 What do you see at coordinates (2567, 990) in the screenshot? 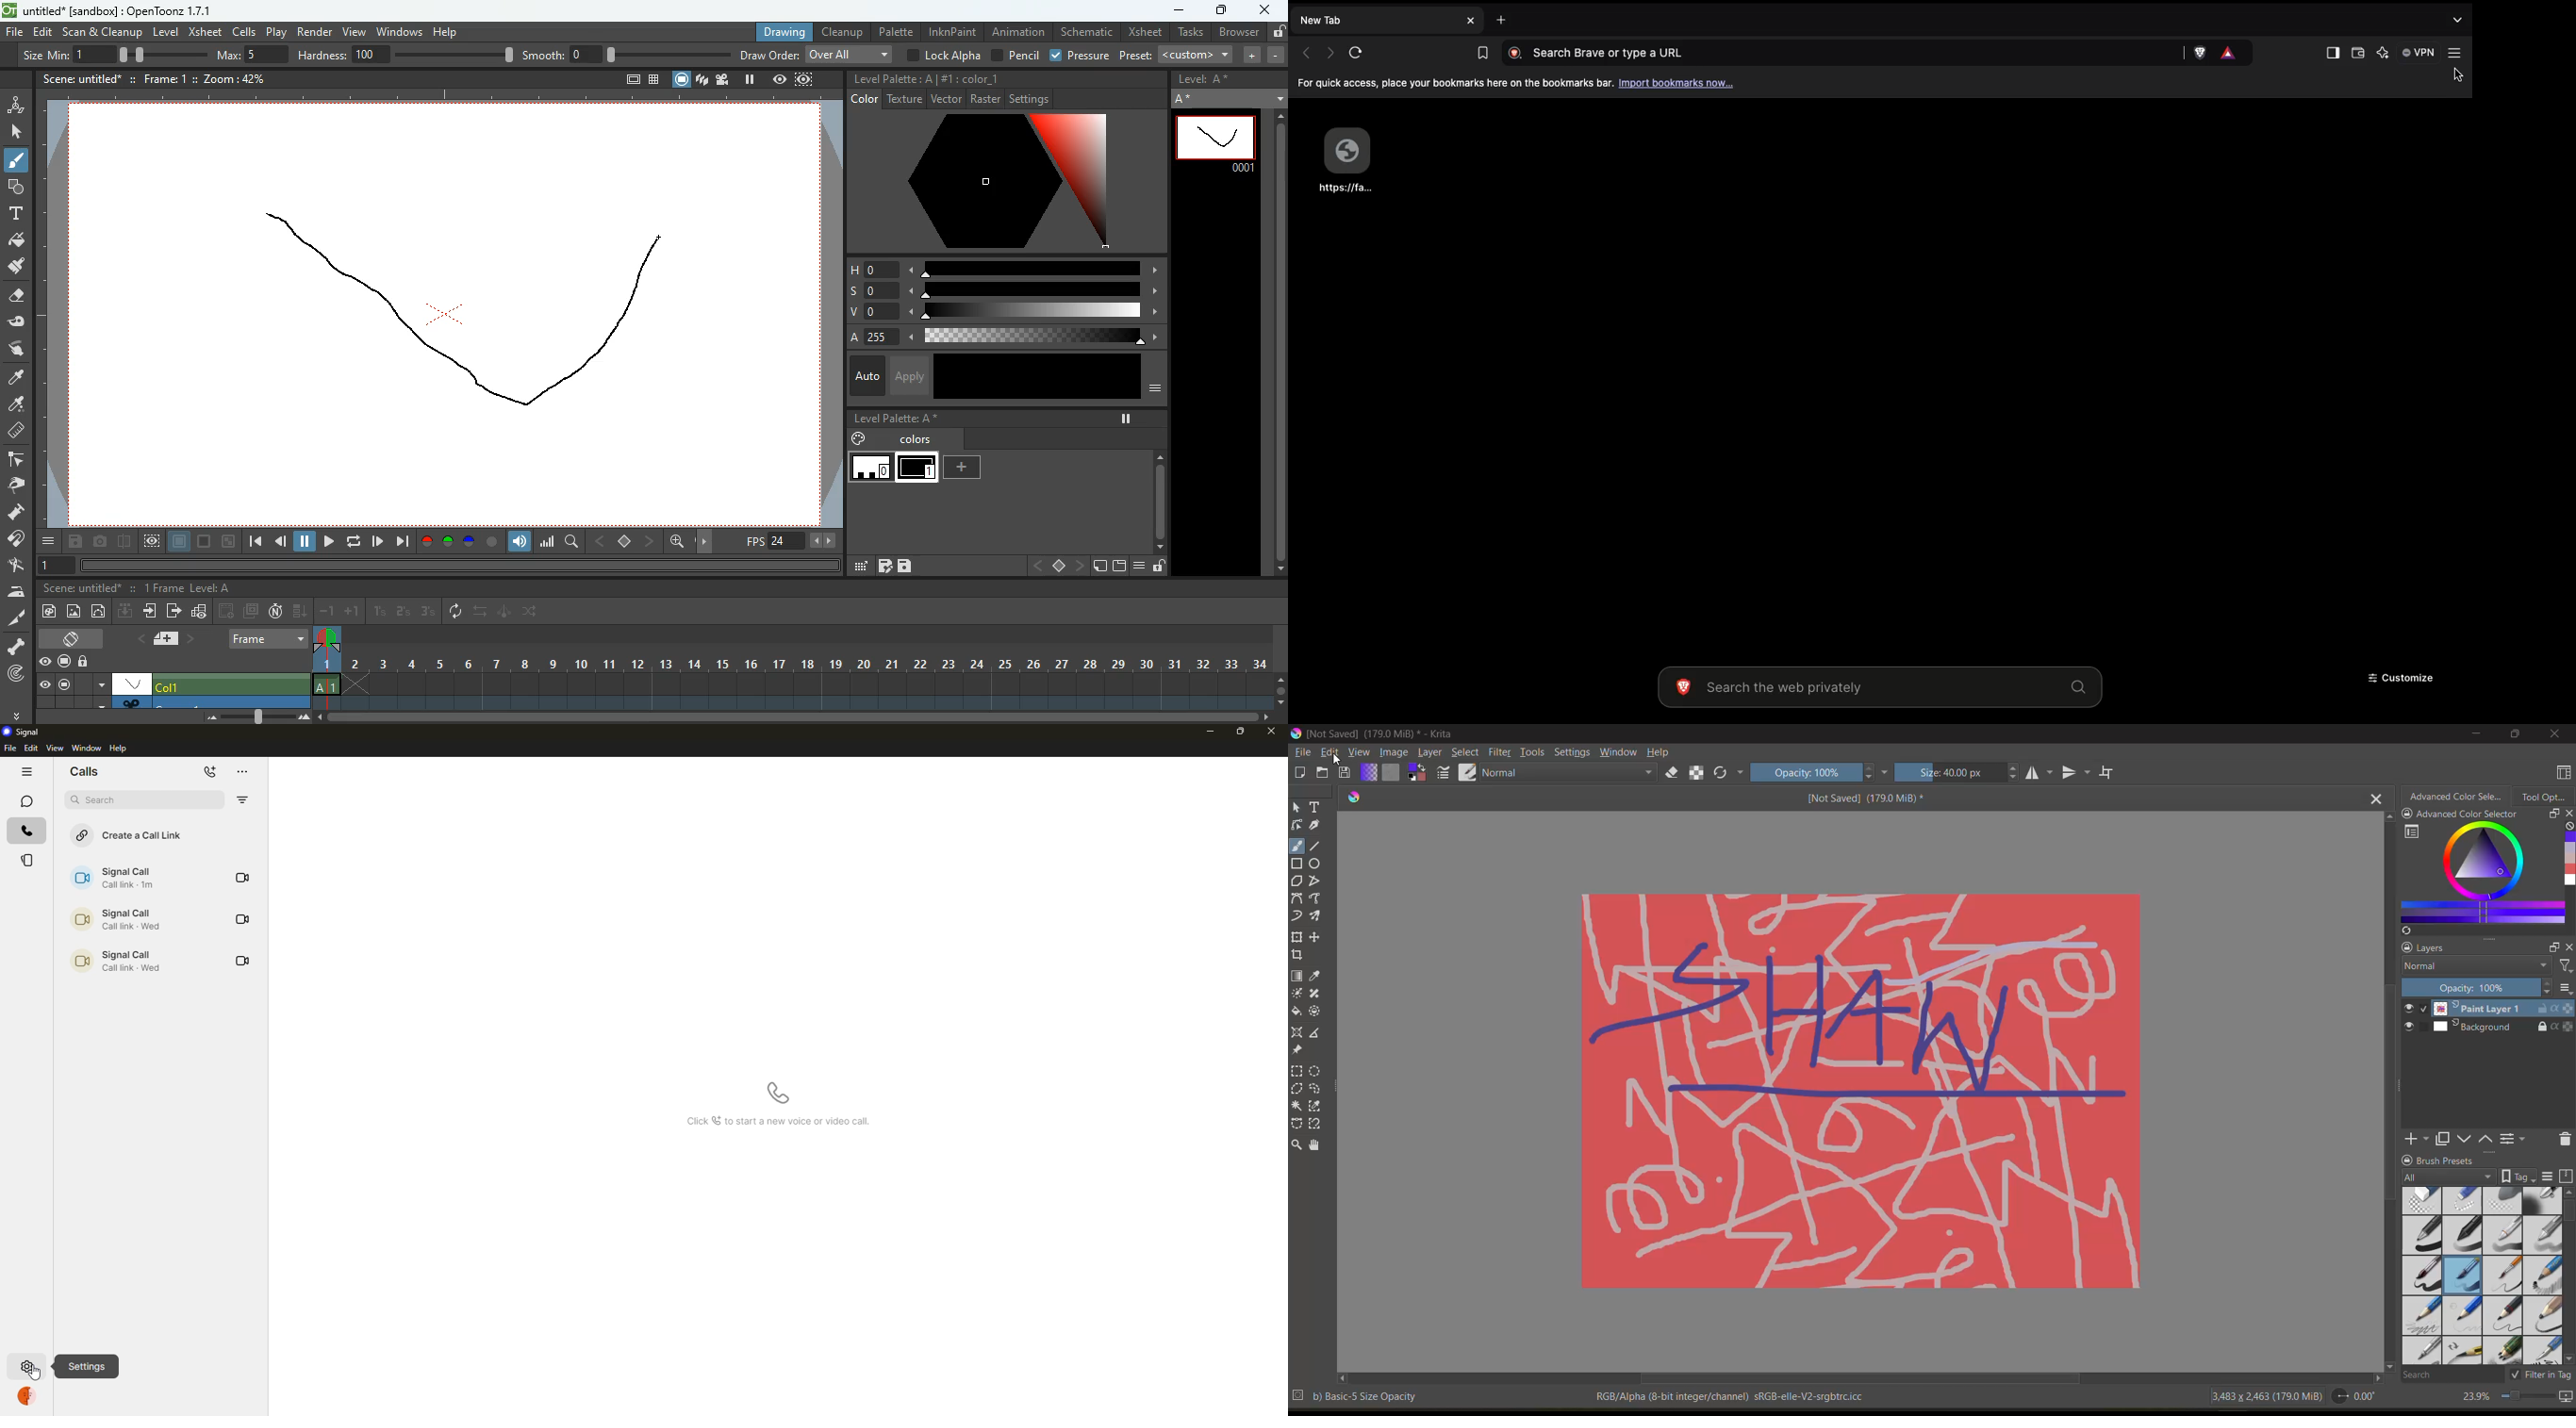
I see `options` at bounding box center [2567, 990].